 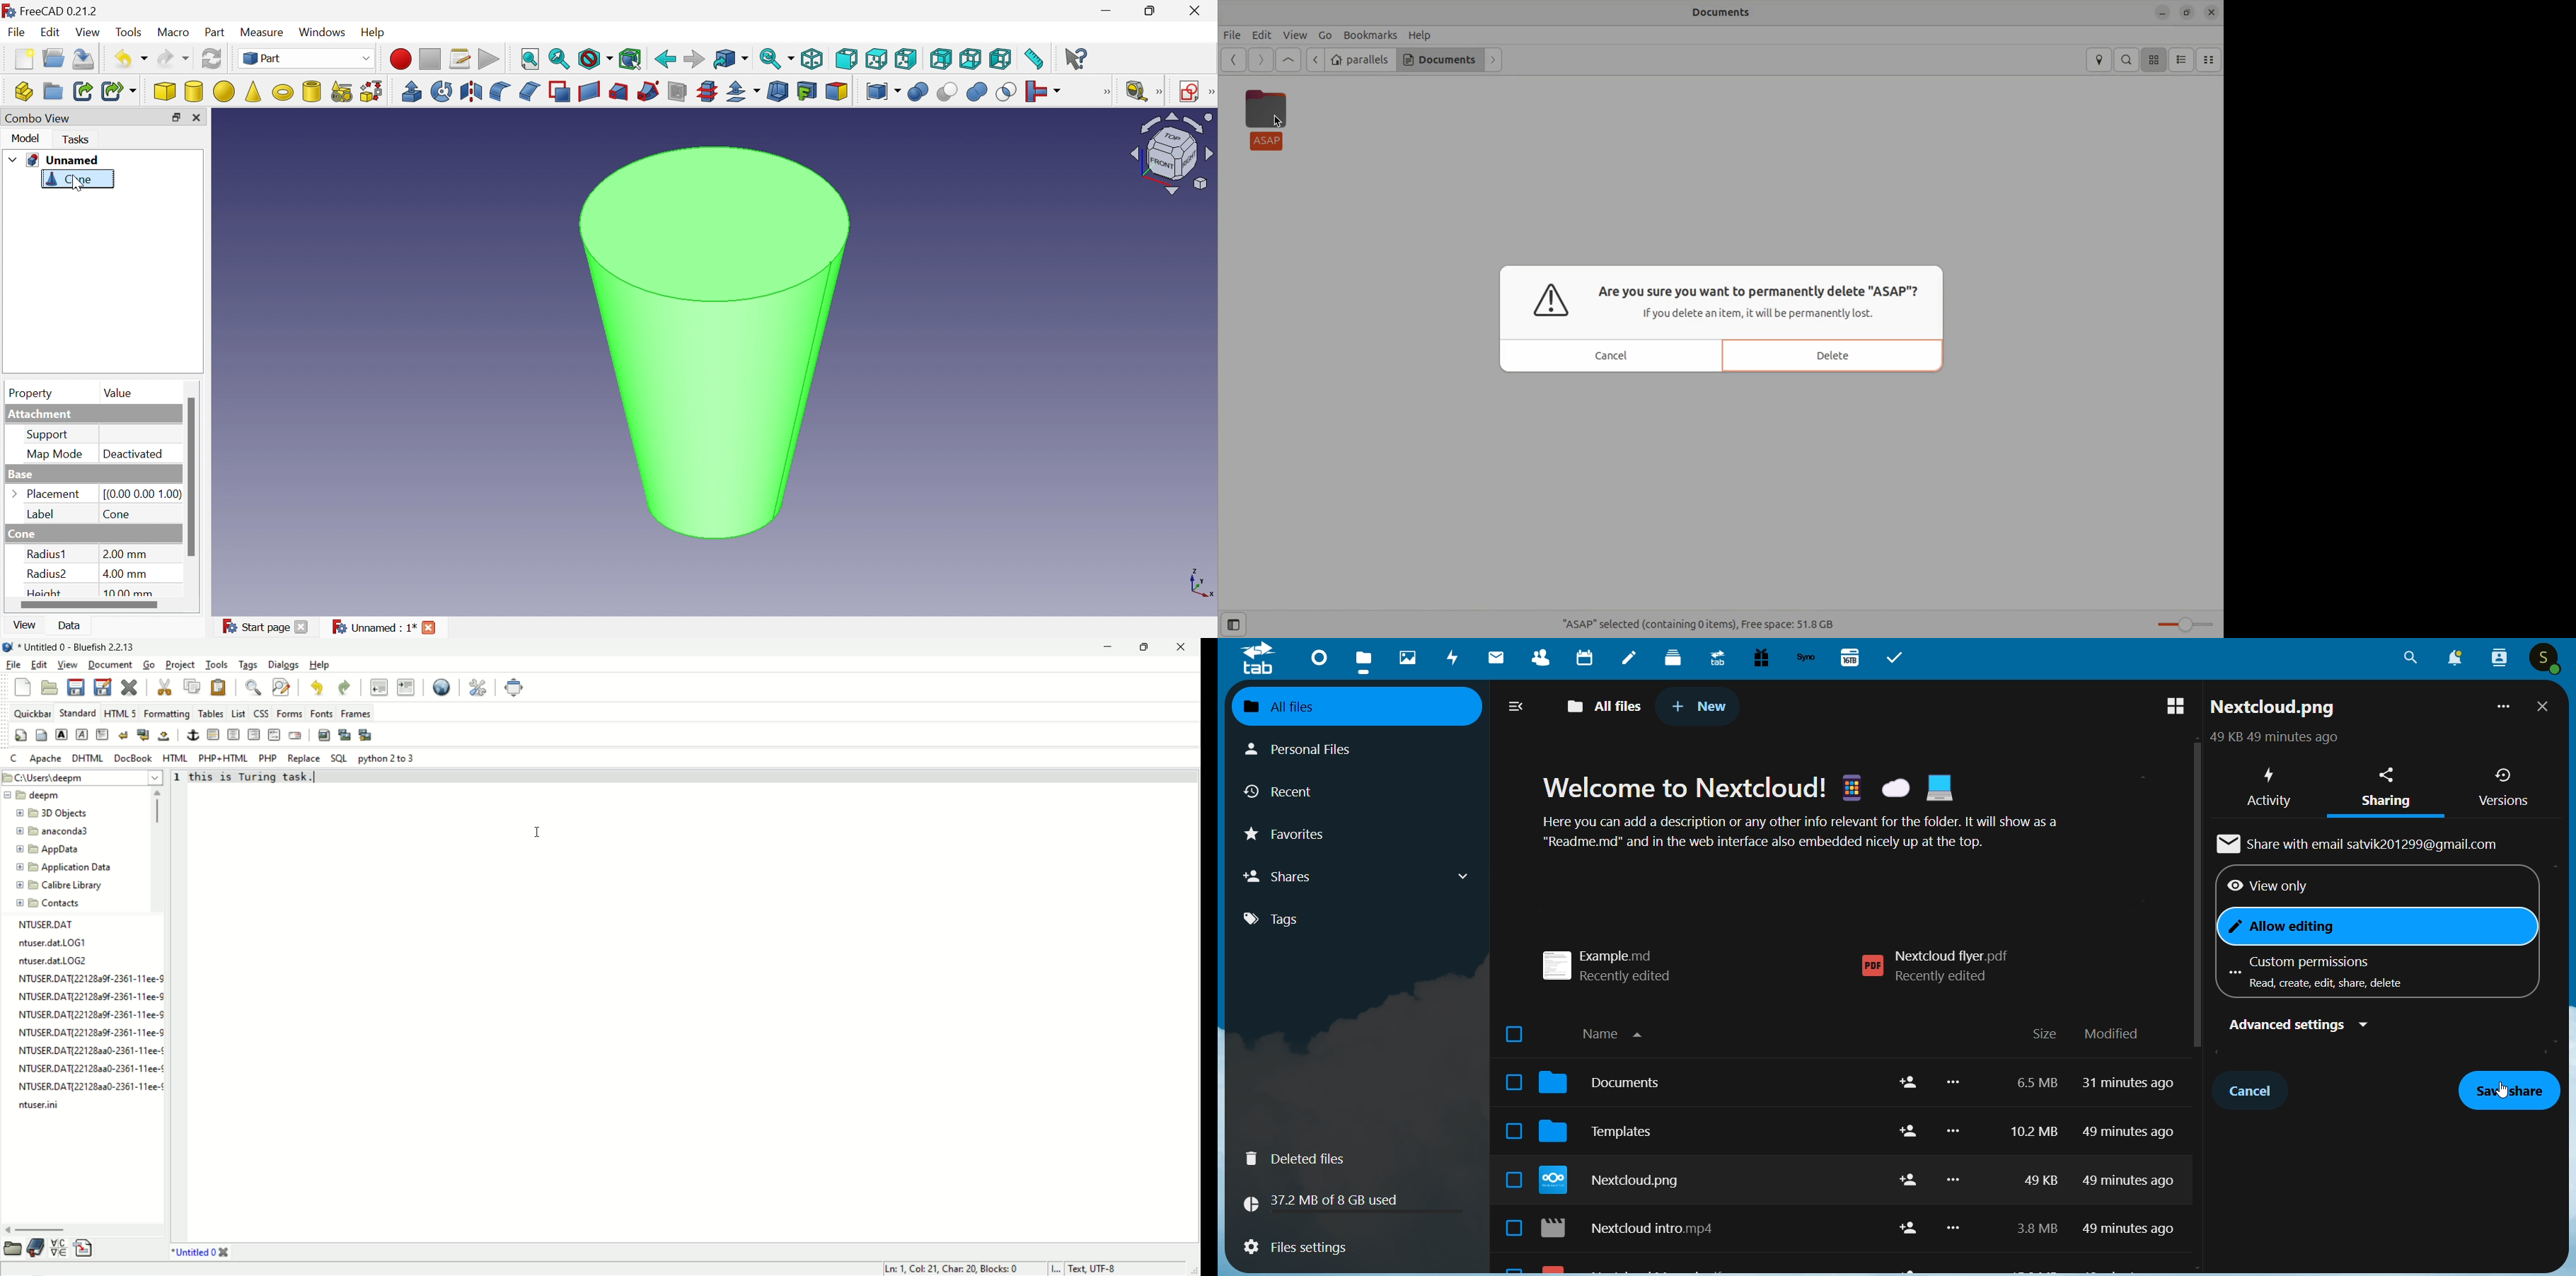 I want to click on Cross-sections, so click(x=707, y=91).